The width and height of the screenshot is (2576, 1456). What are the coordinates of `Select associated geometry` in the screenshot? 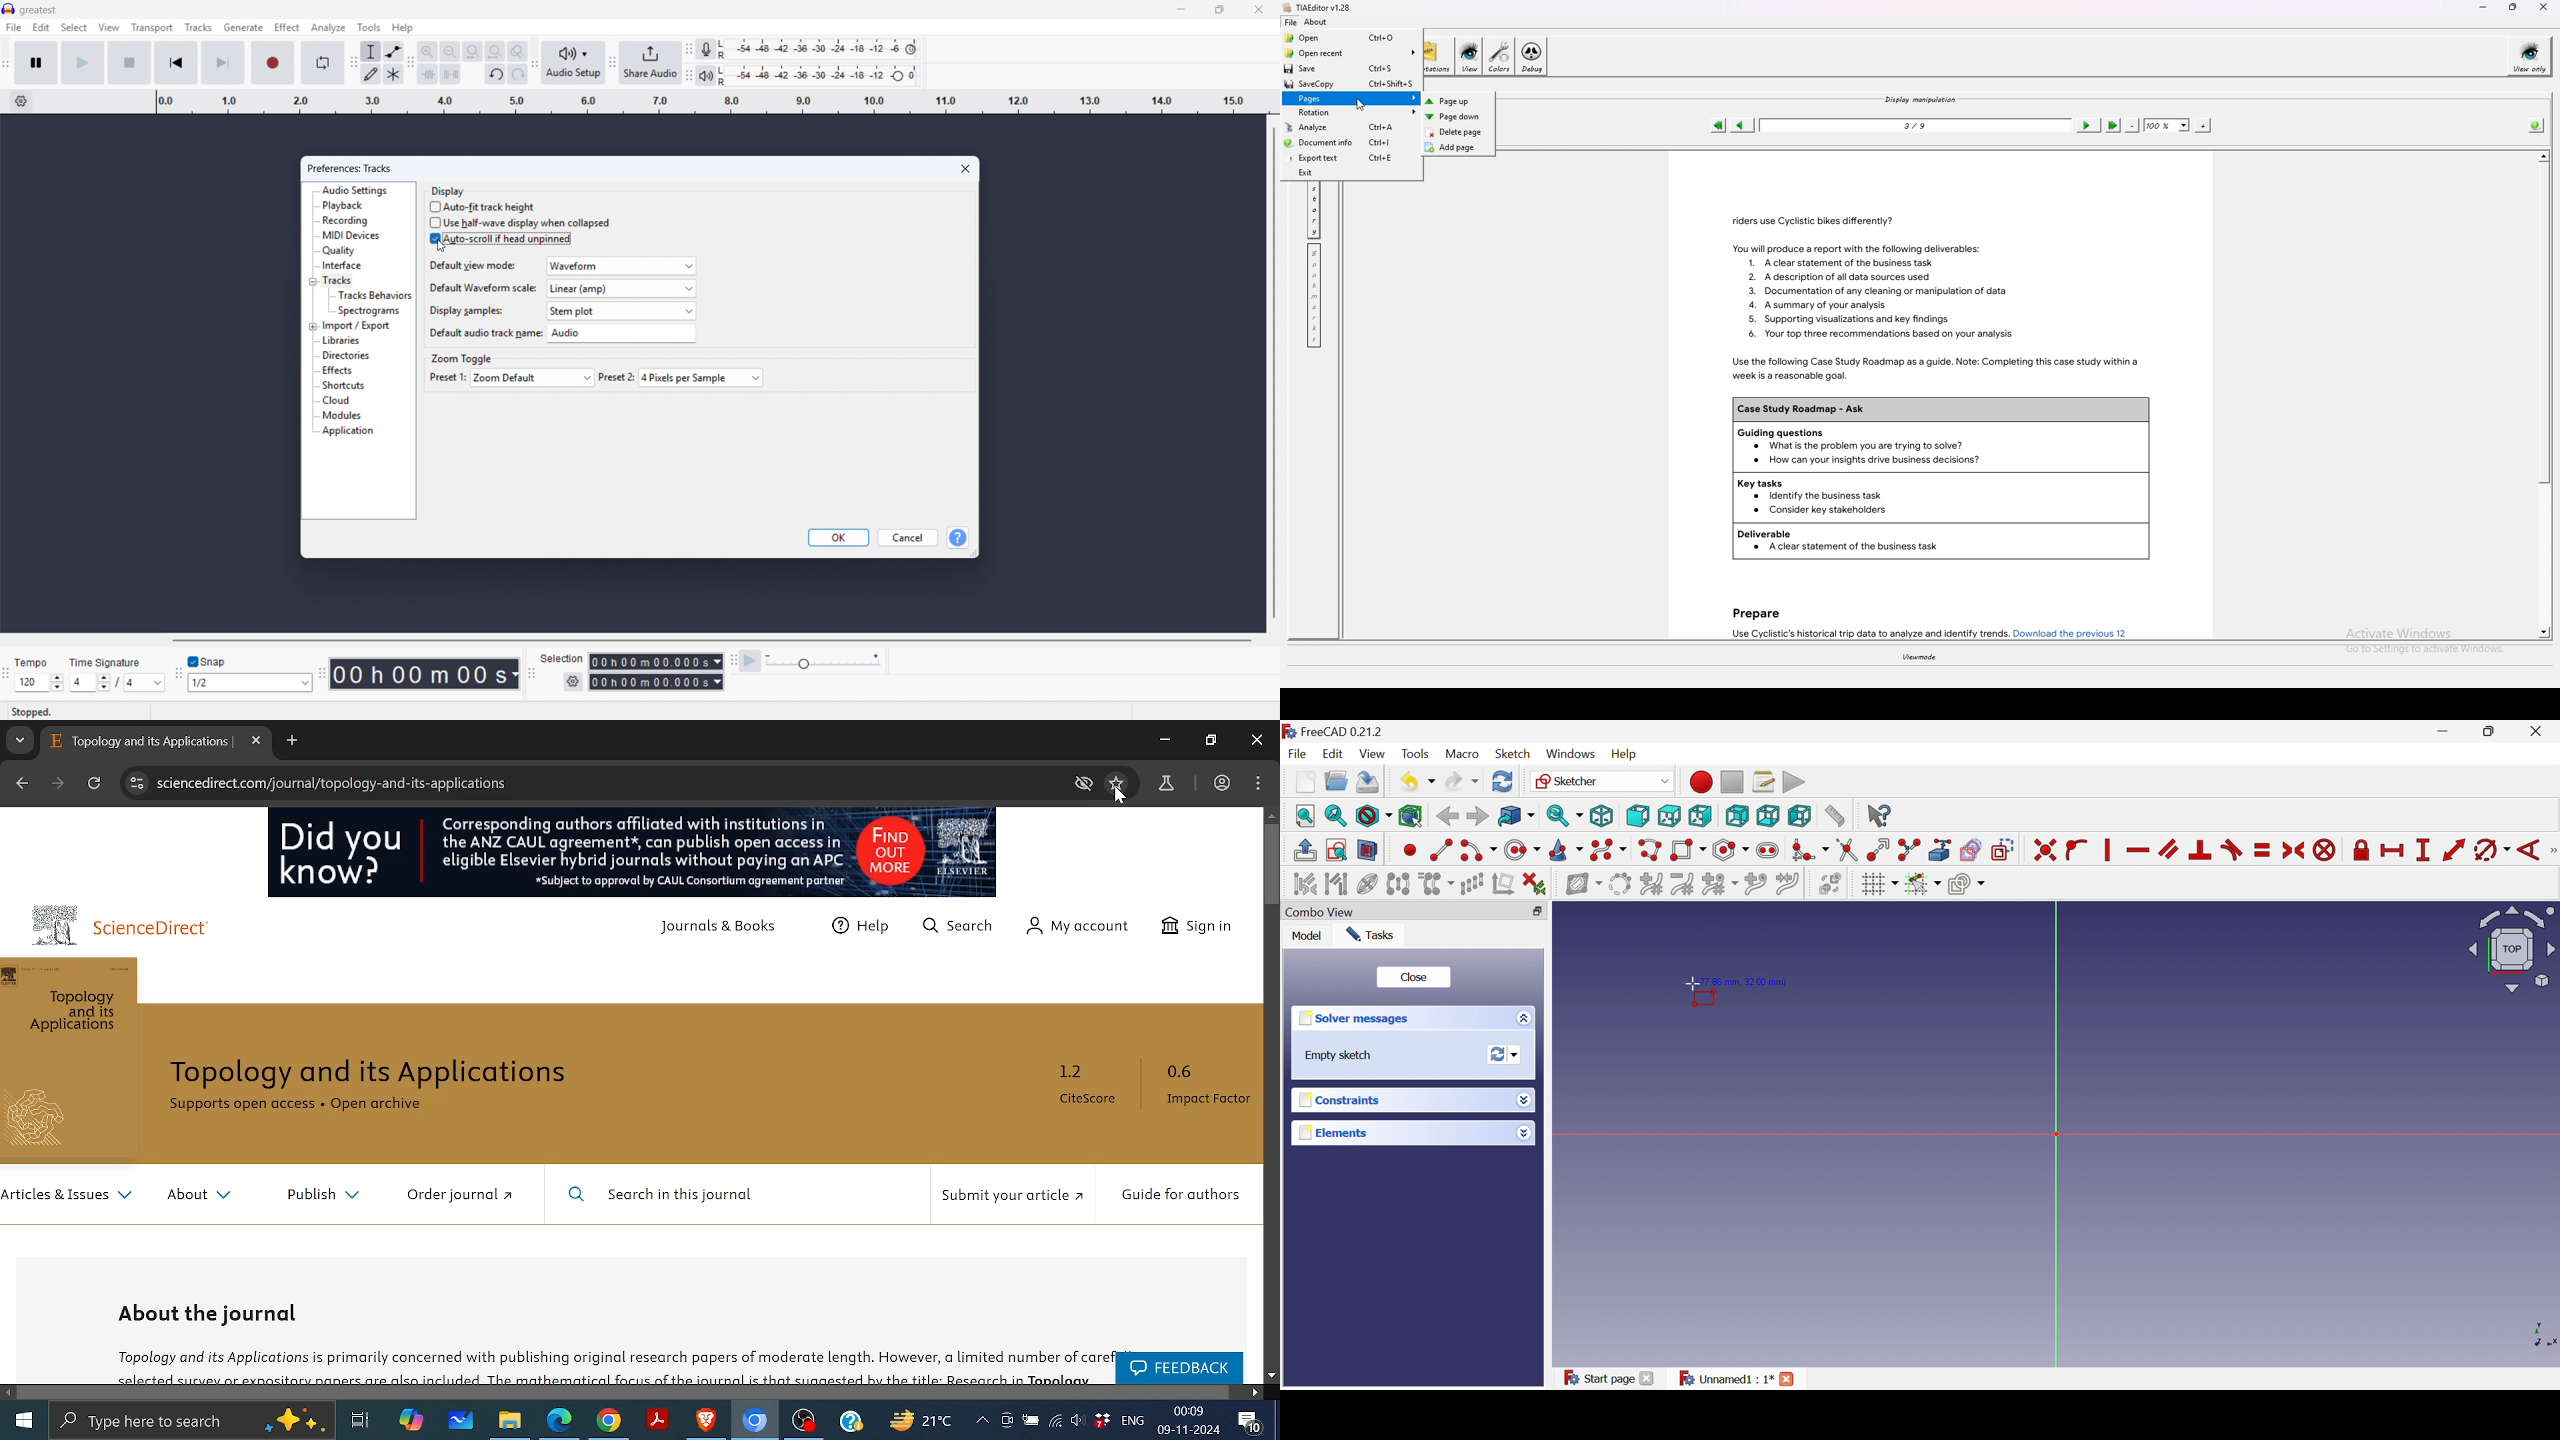 It's located at (1338, 886).